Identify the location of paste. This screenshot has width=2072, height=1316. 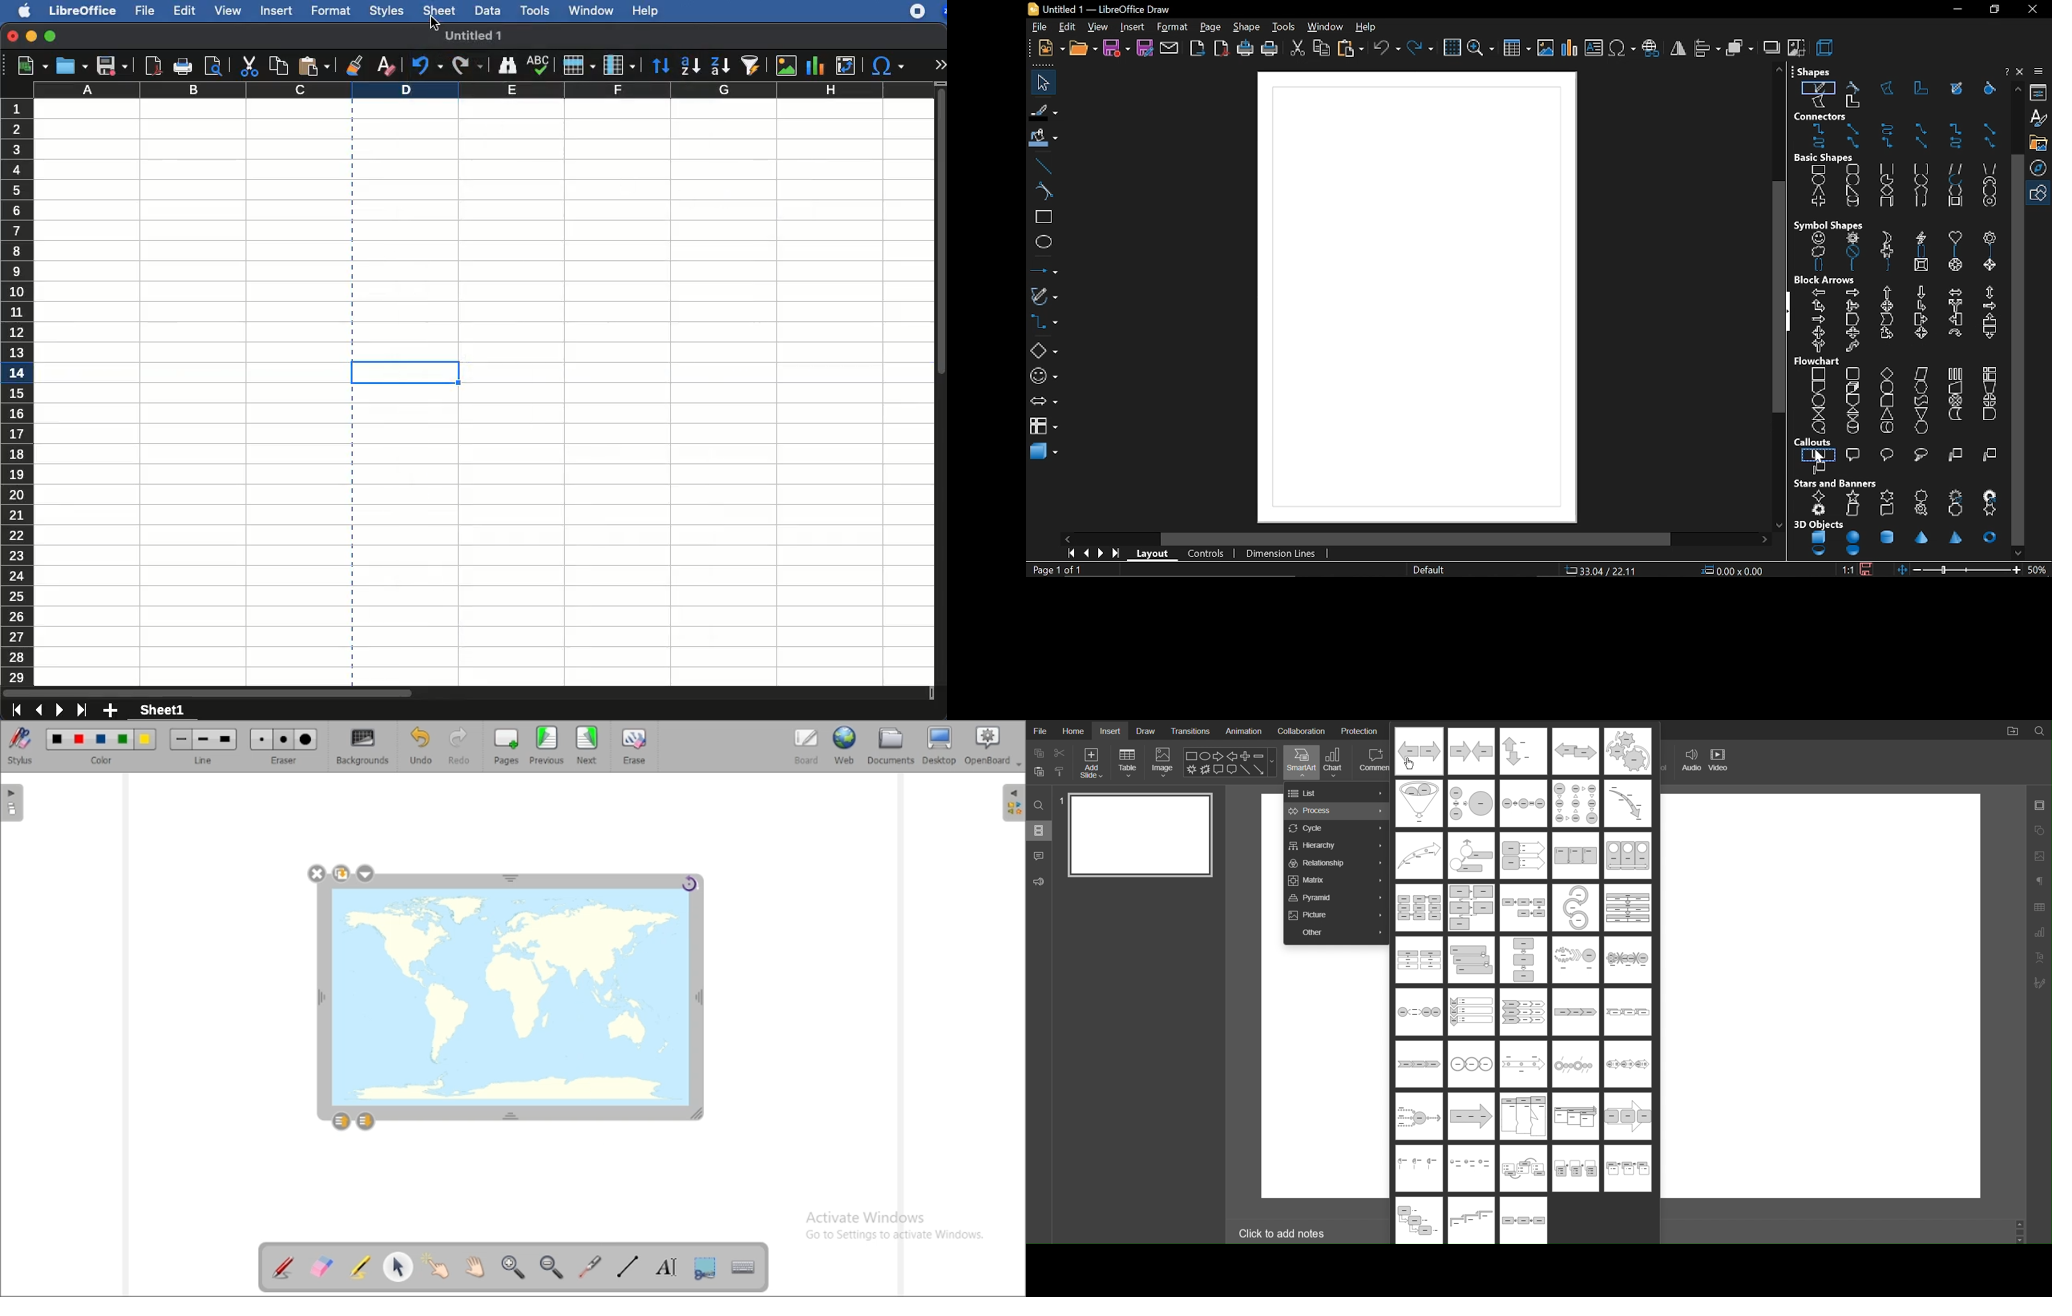
(1038, 772).